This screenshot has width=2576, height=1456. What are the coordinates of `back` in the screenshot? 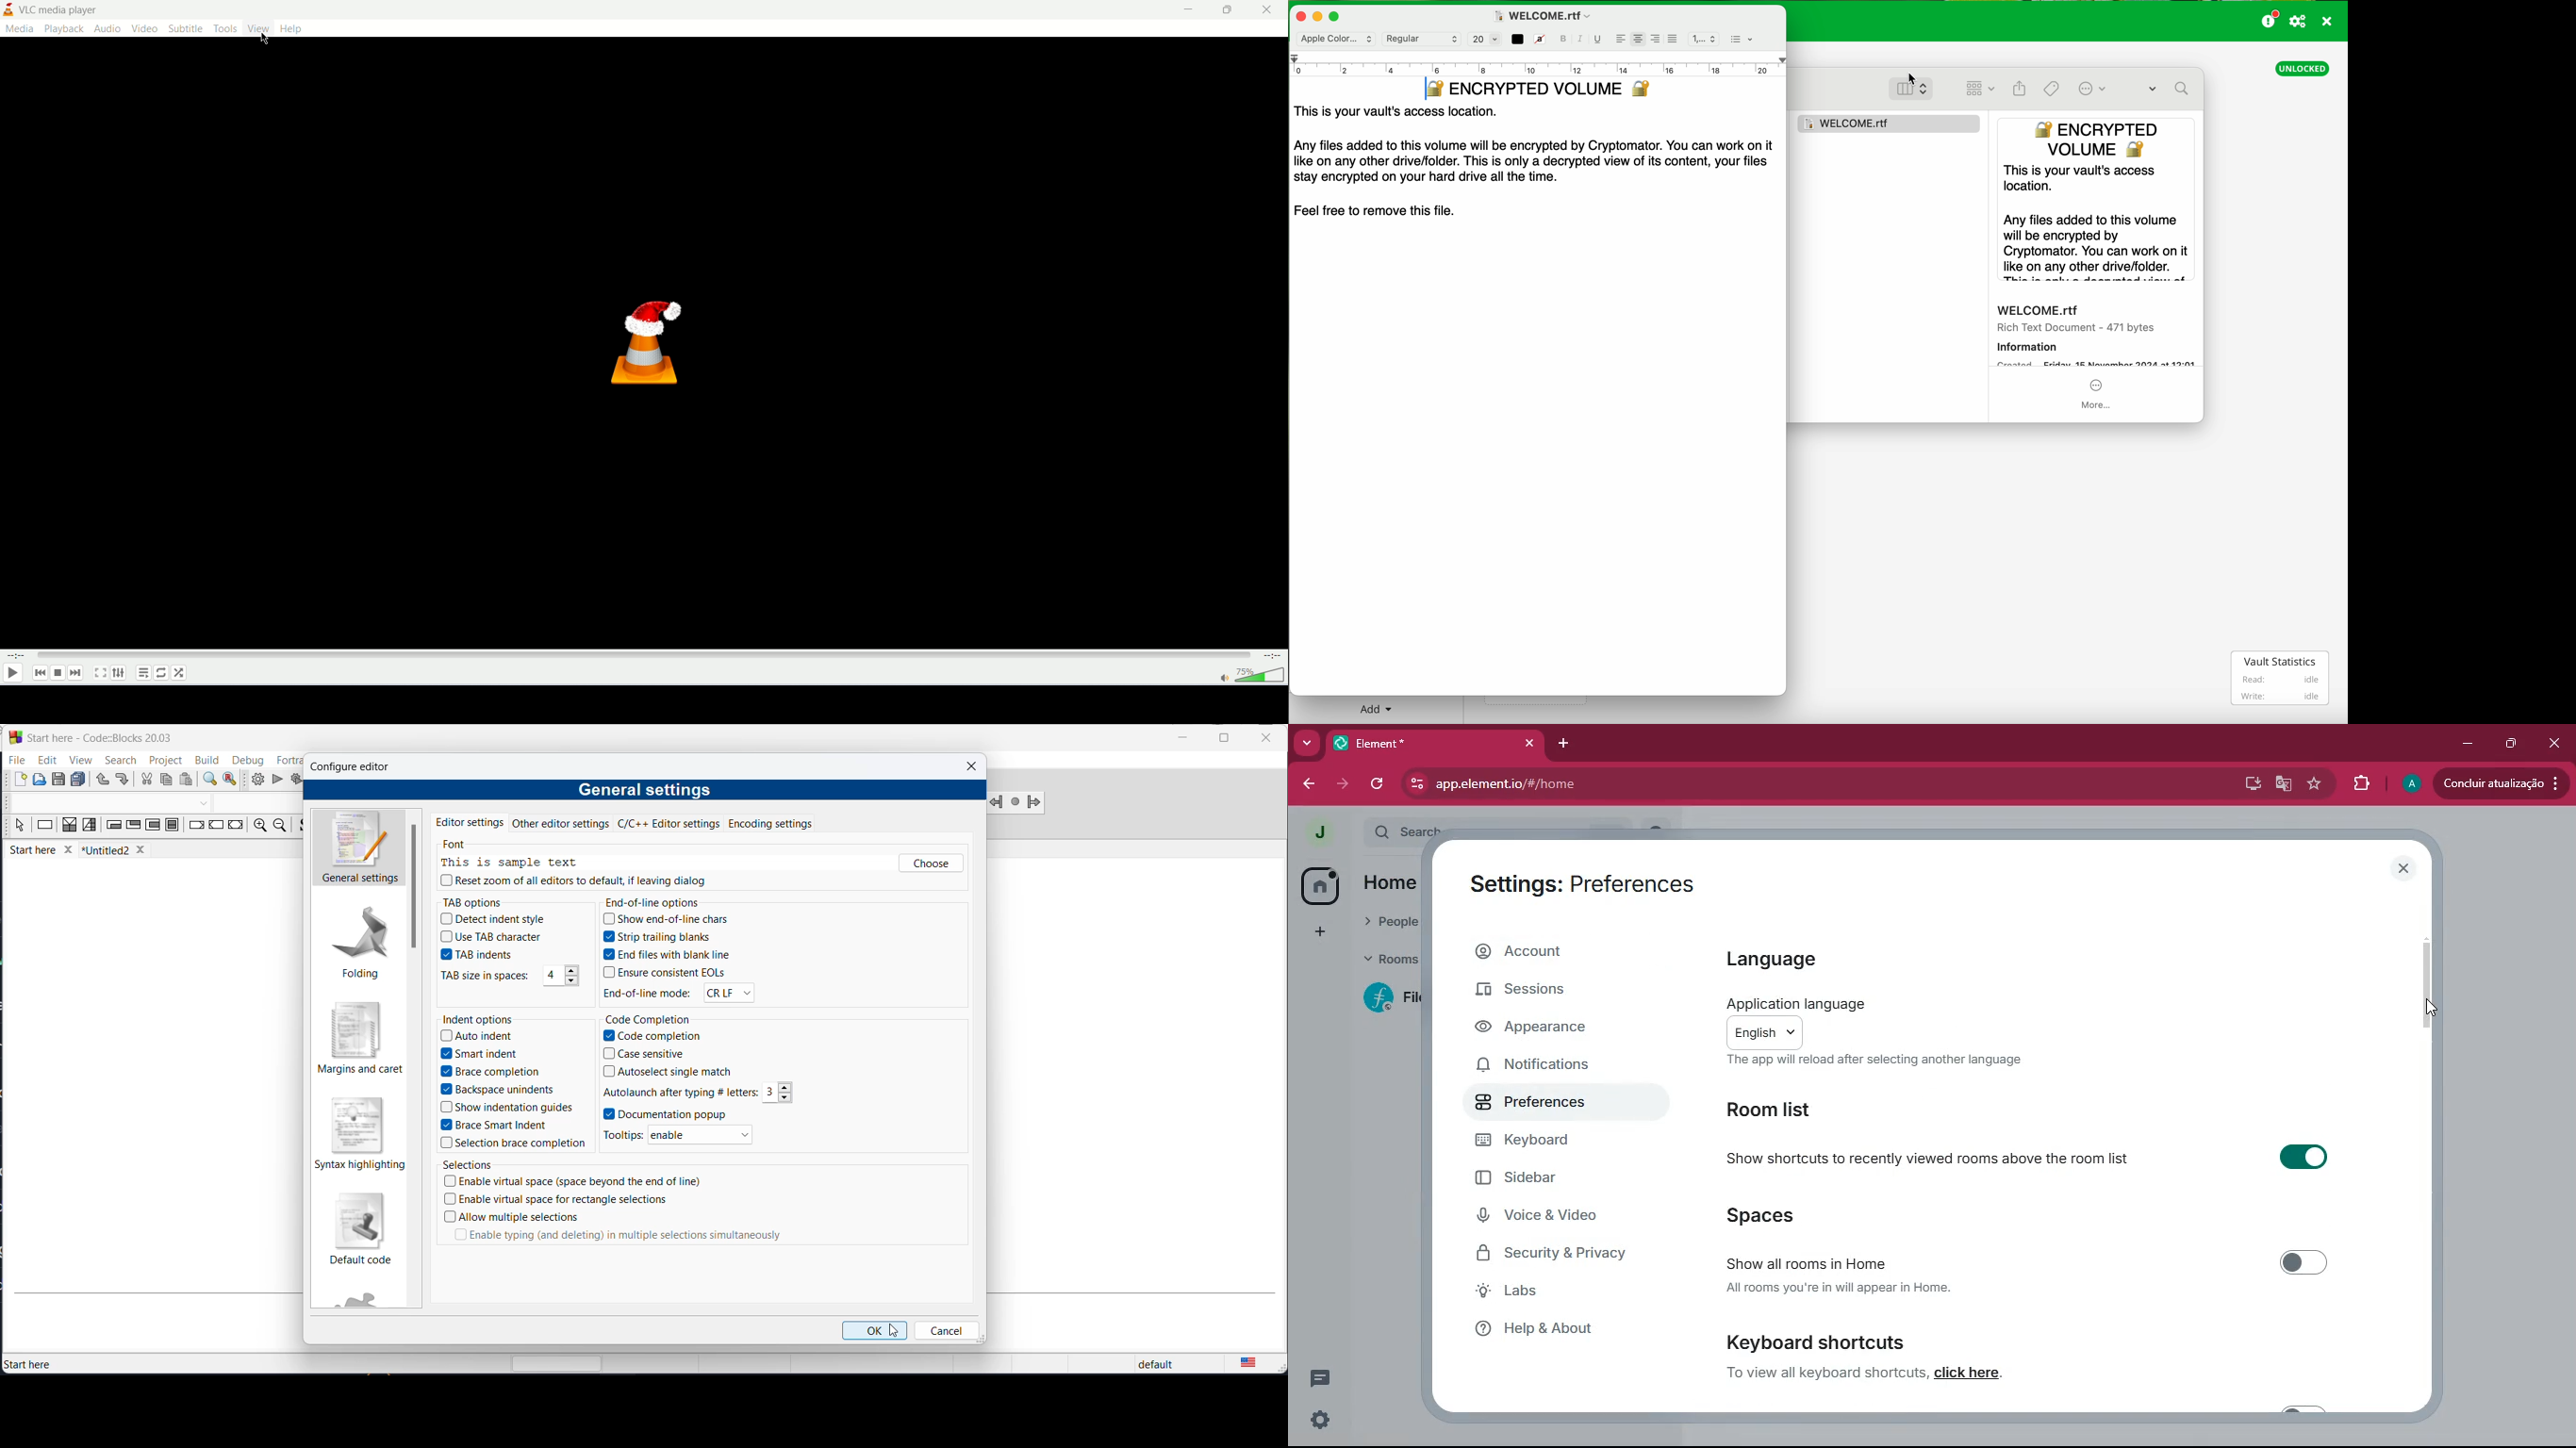 It's located at (1311, 784).